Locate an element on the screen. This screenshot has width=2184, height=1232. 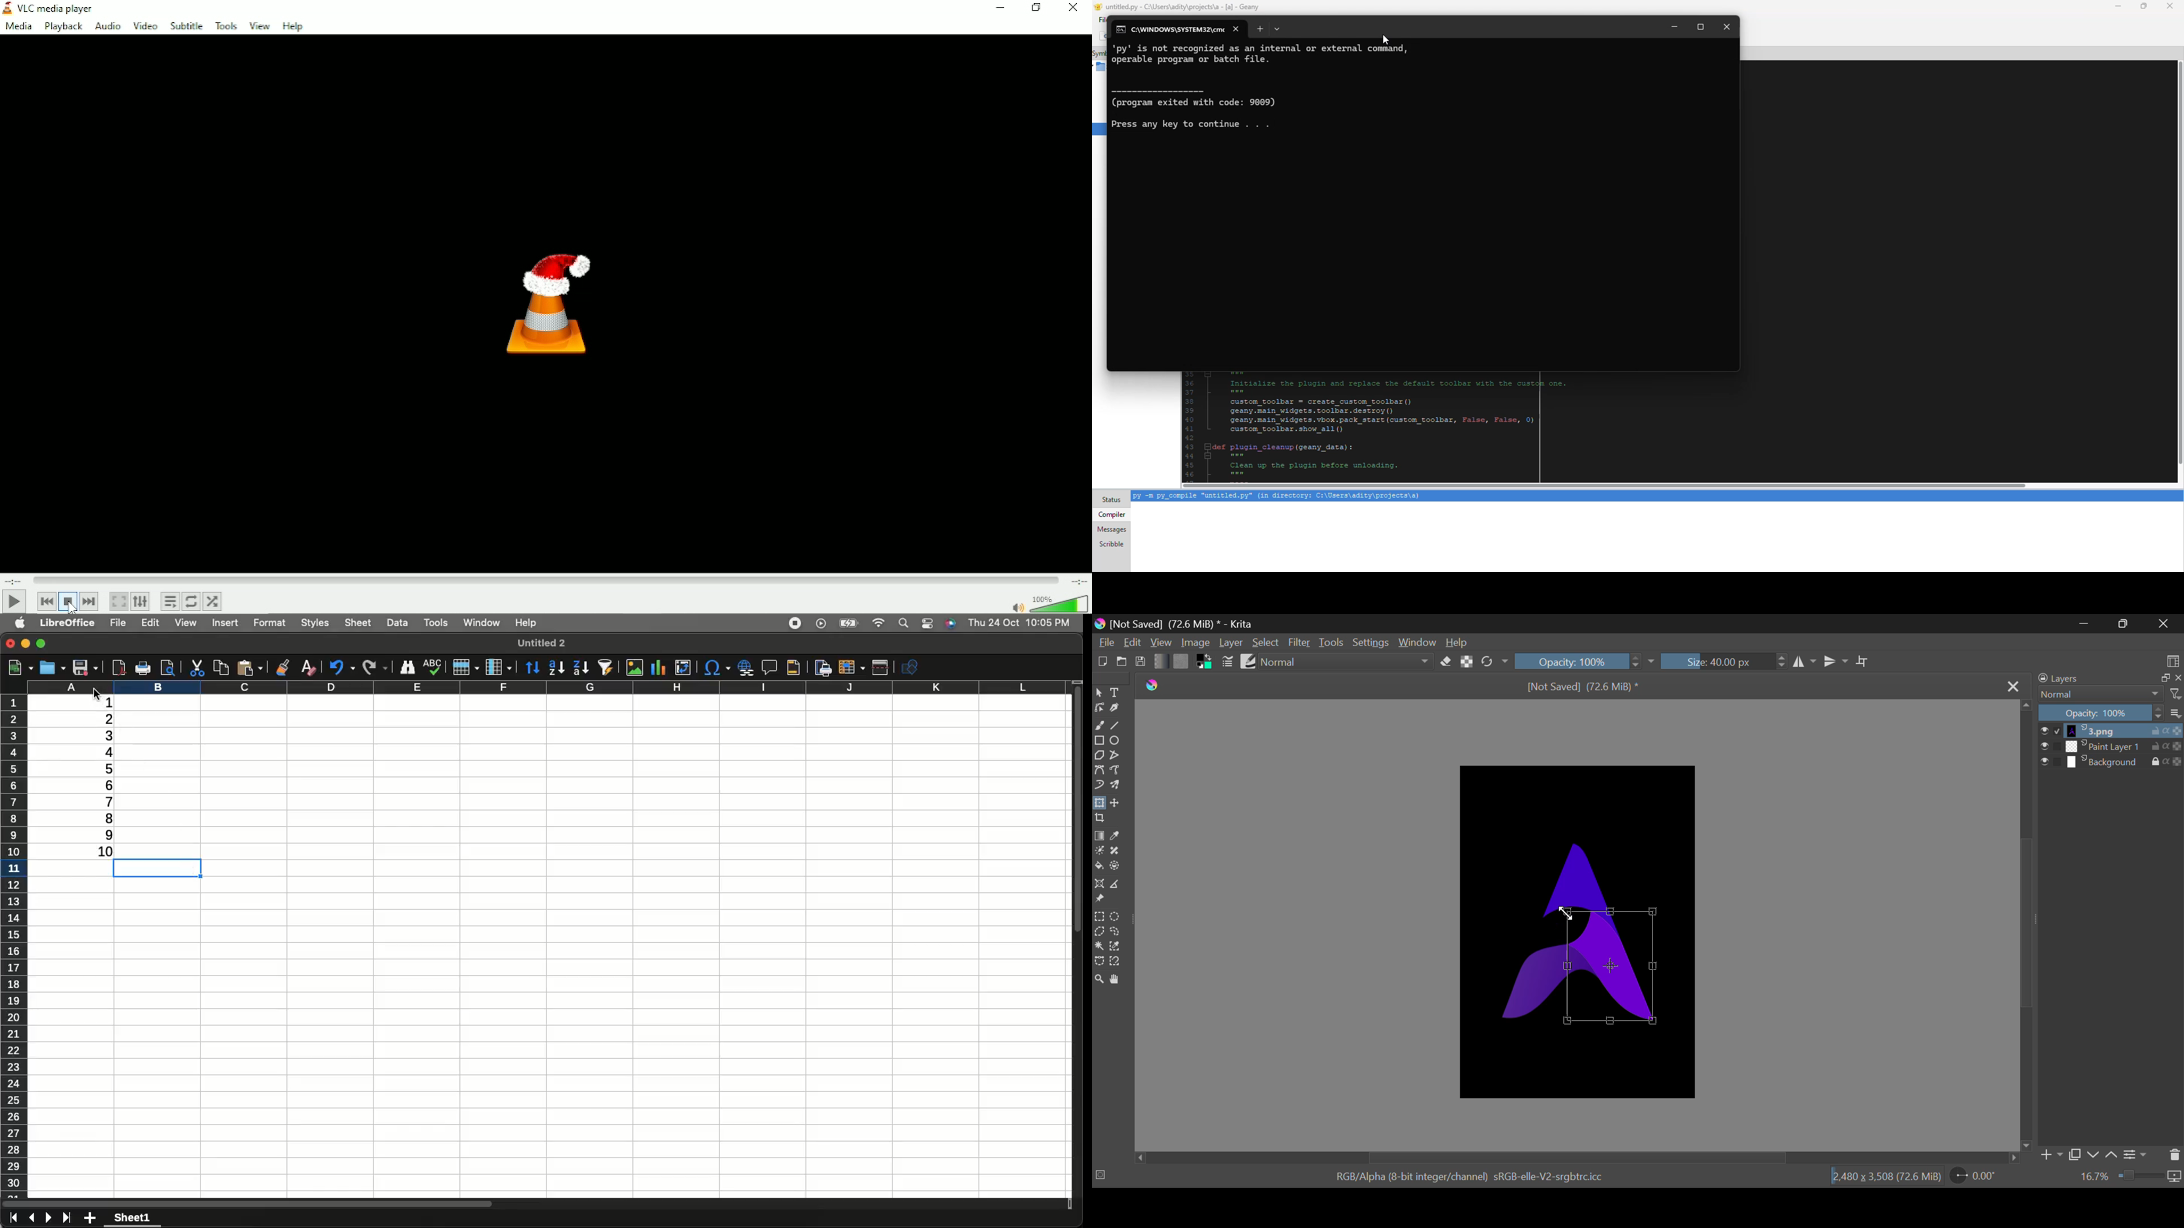
Toggle the video in fullscreen is located at coordinates (118, 602).